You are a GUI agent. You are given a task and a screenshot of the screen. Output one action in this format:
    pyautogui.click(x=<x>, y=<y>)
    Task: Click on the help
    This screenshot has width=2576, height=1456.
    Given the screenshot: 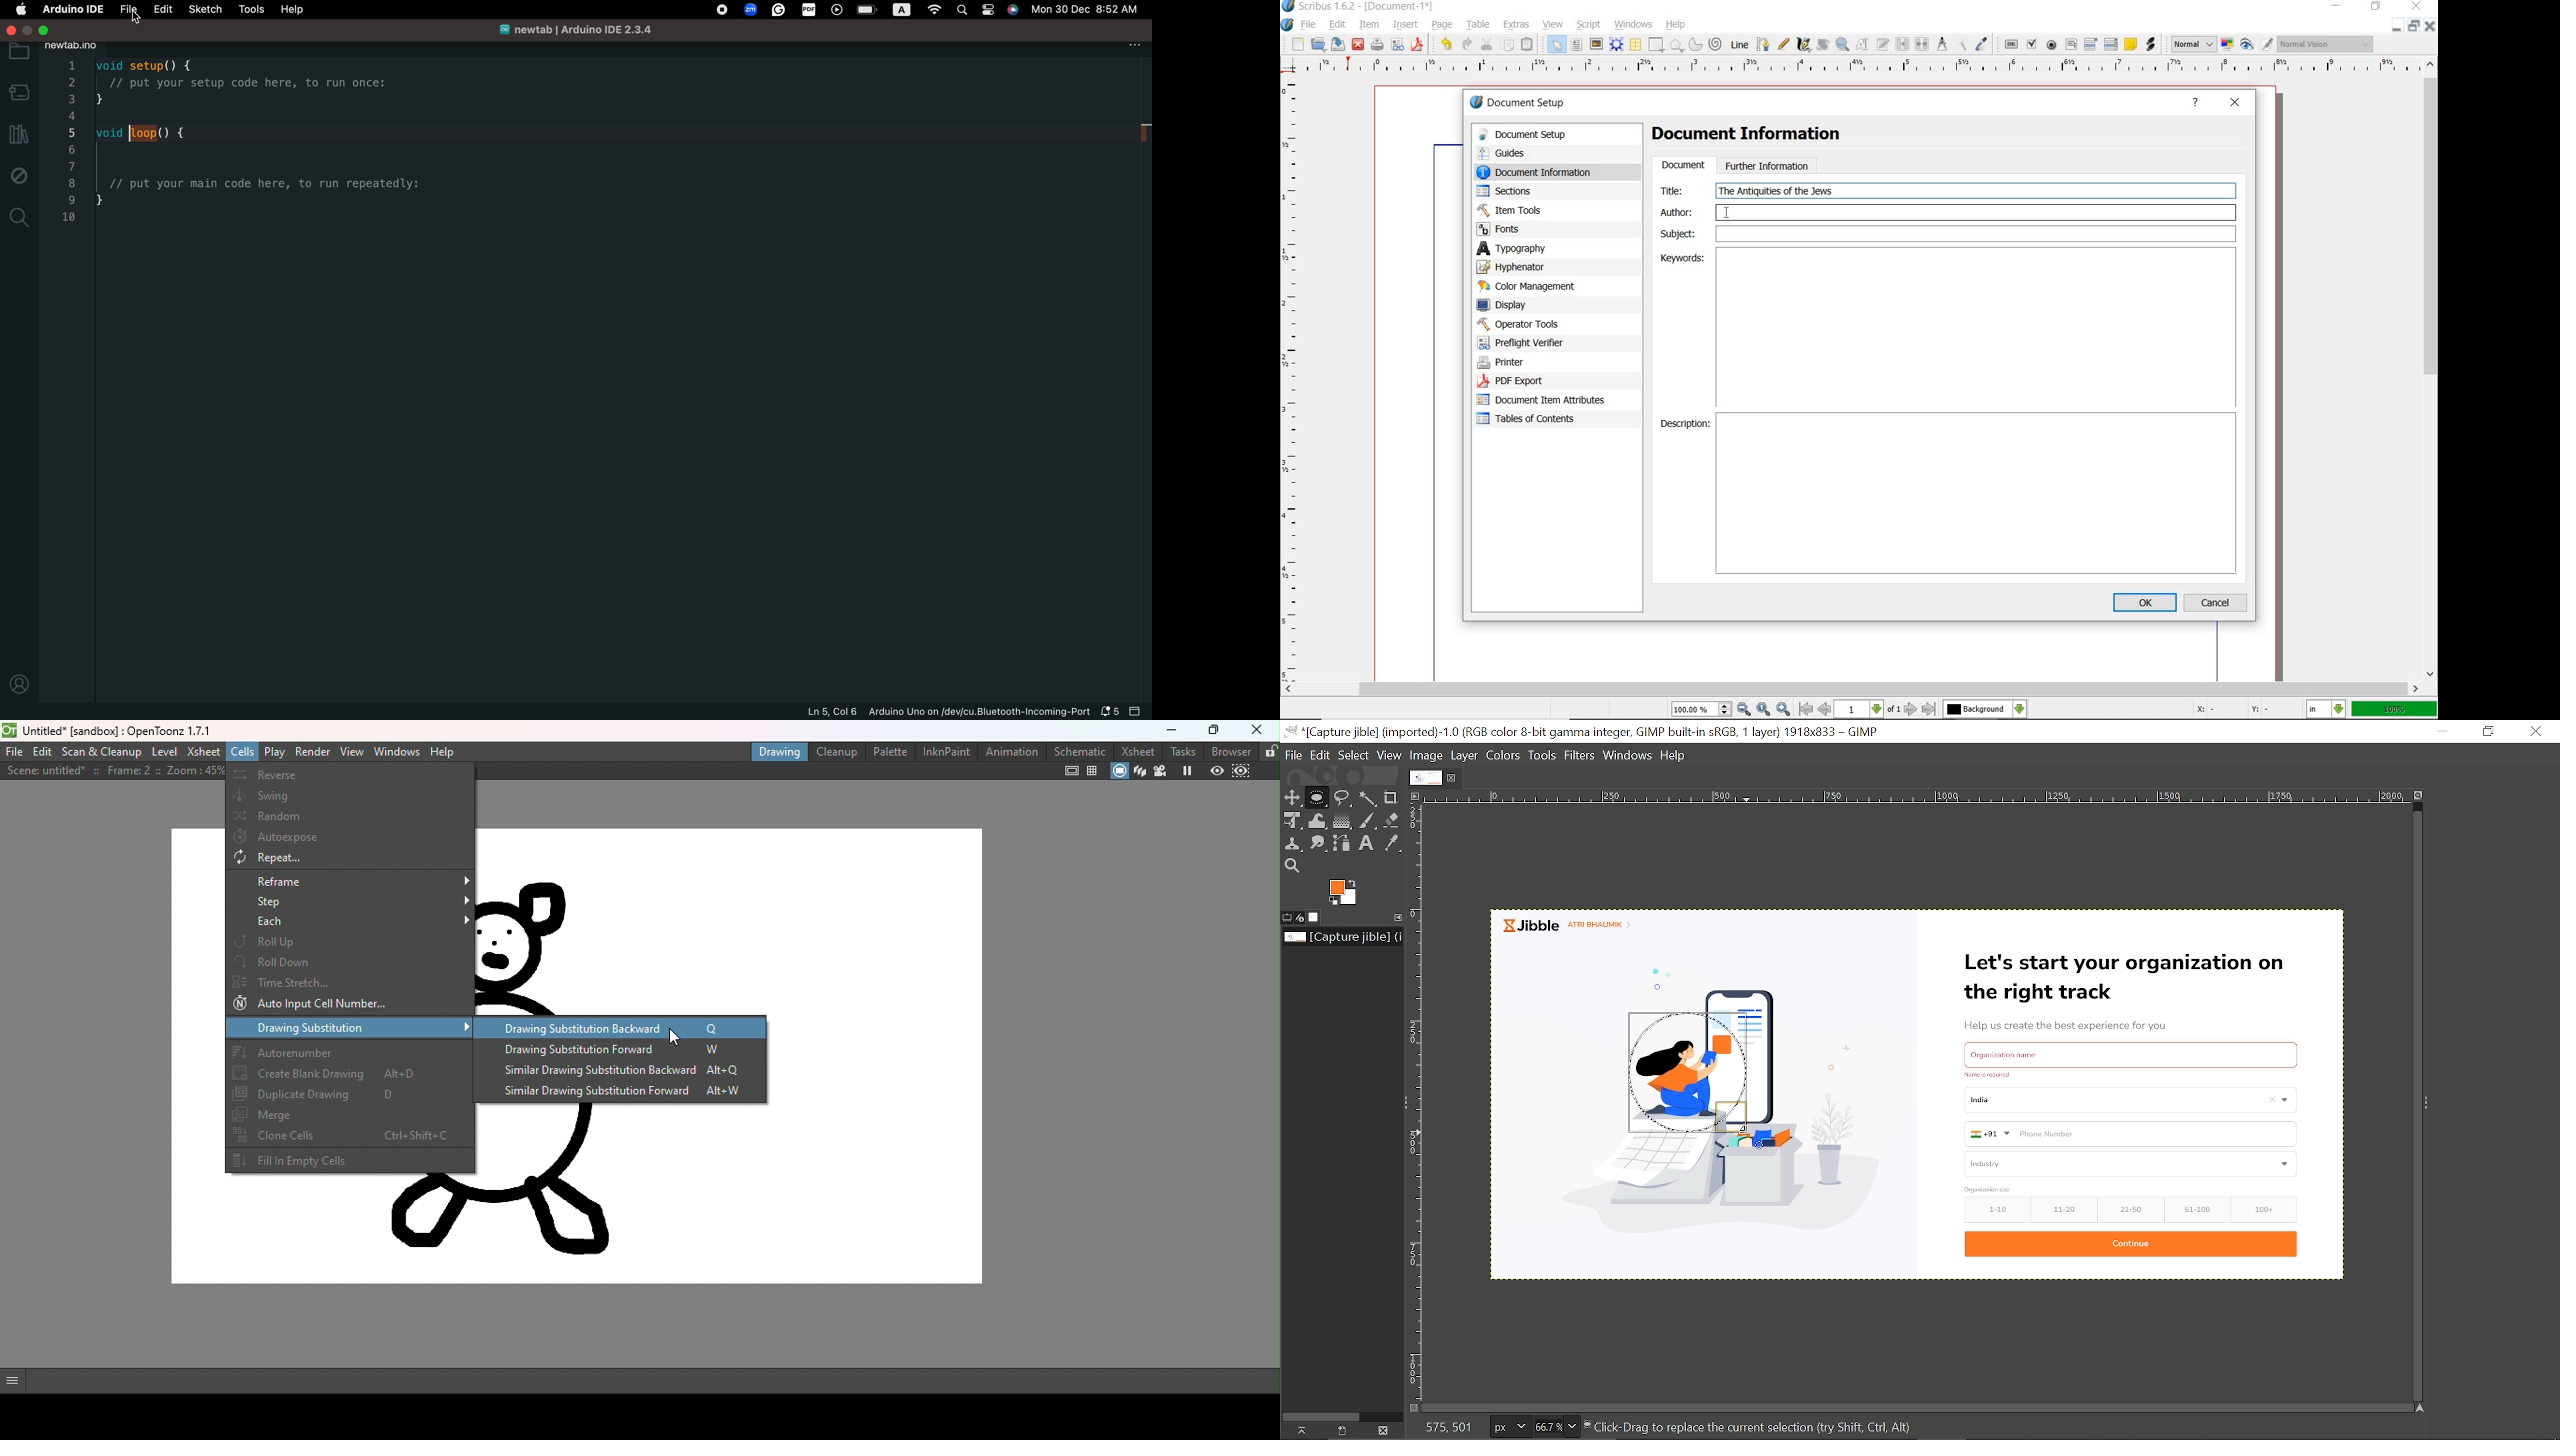 What is the action you would take?
    pyautogui.click(x=1678, y=23)
    